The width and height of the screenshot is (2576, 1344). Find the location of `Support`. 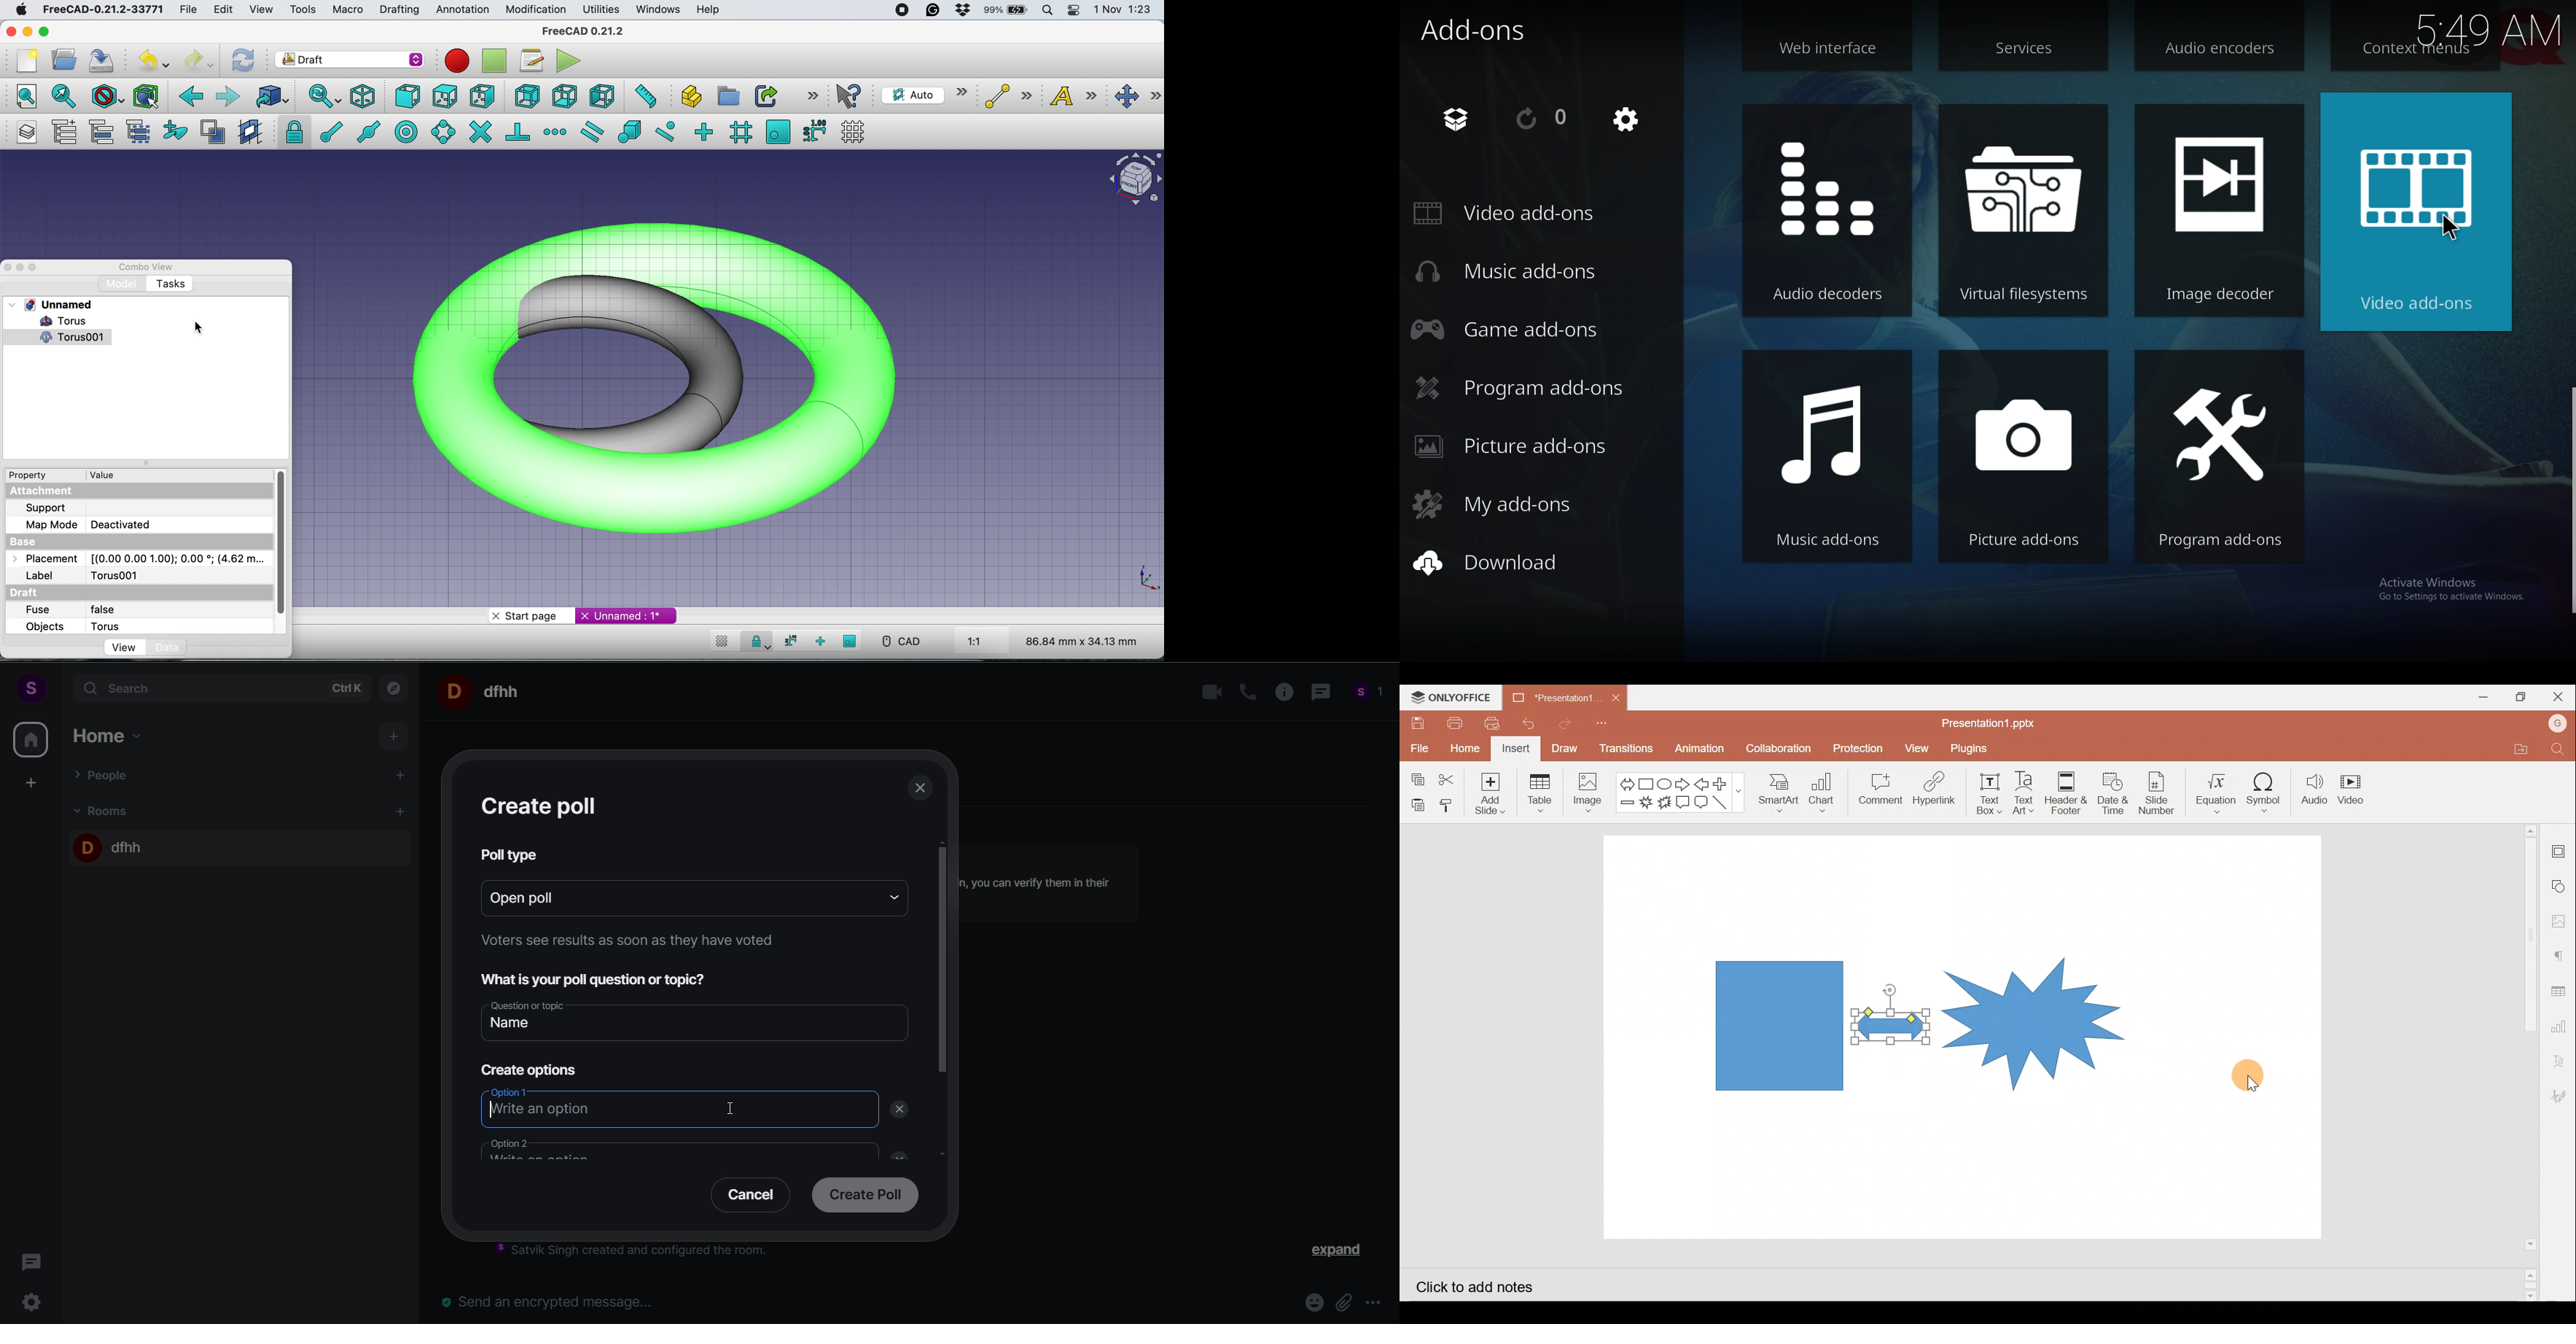

Support is located at coordinates (51, 508).